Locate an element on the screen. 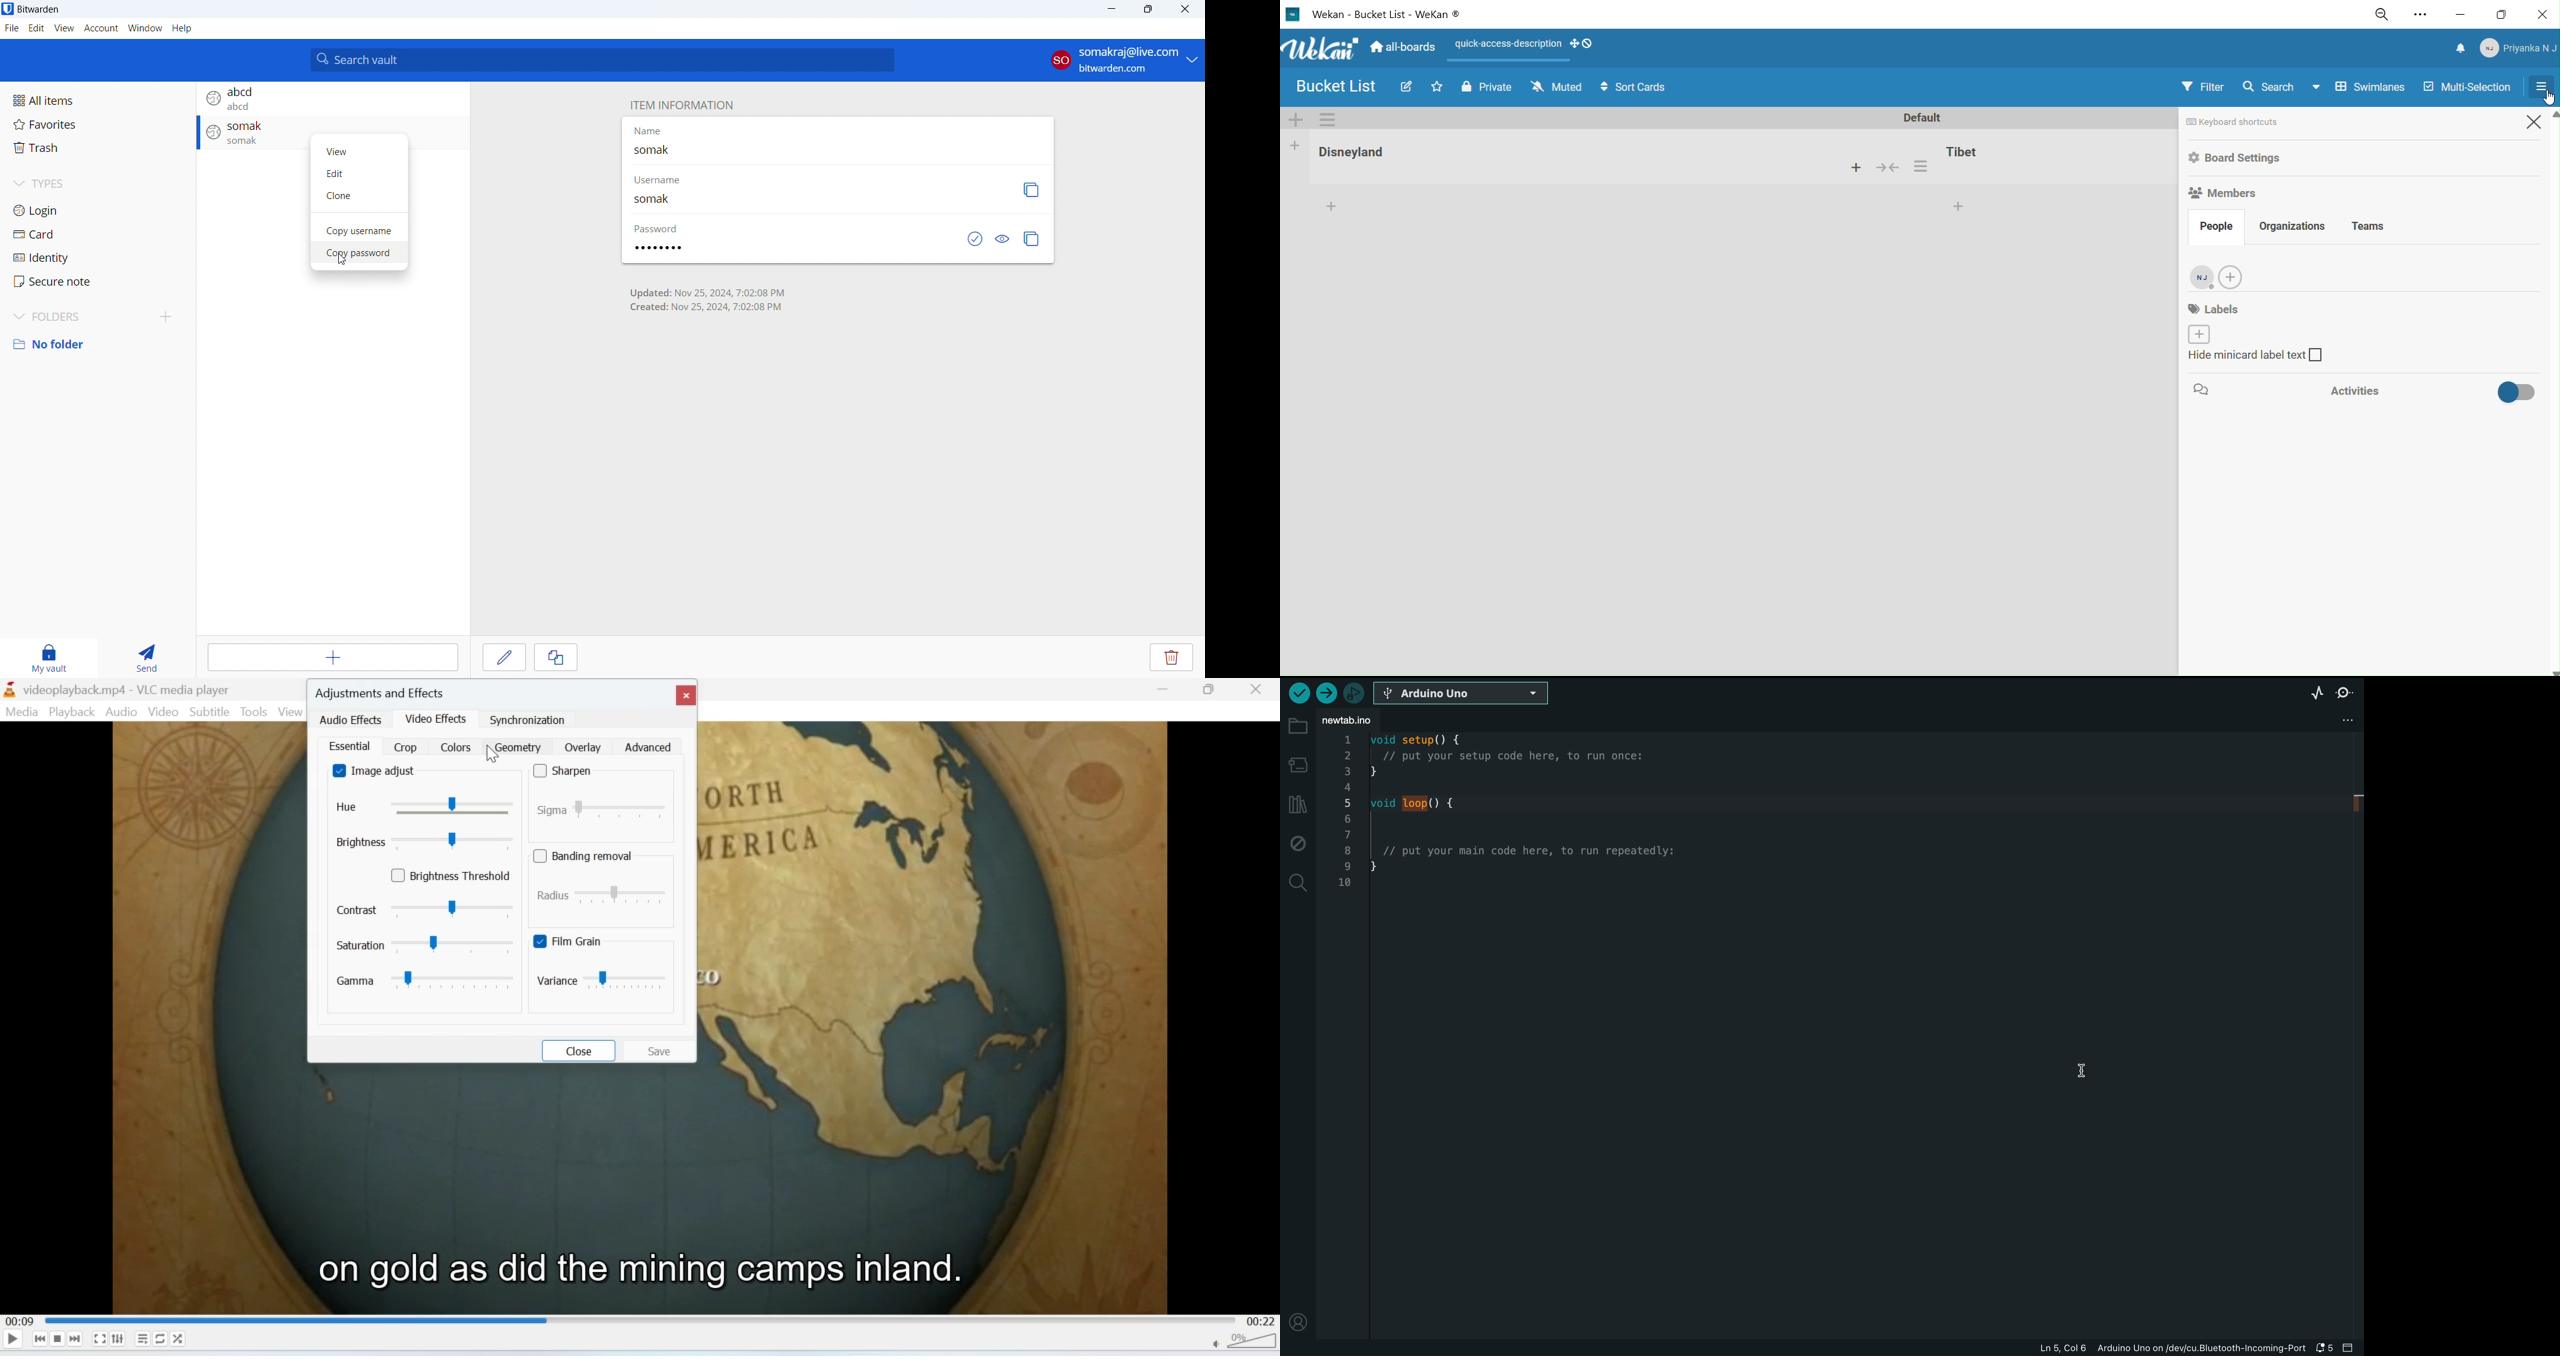 This screenshot has height=1372, width=2576. admin is located at coordinates (2198, 269).